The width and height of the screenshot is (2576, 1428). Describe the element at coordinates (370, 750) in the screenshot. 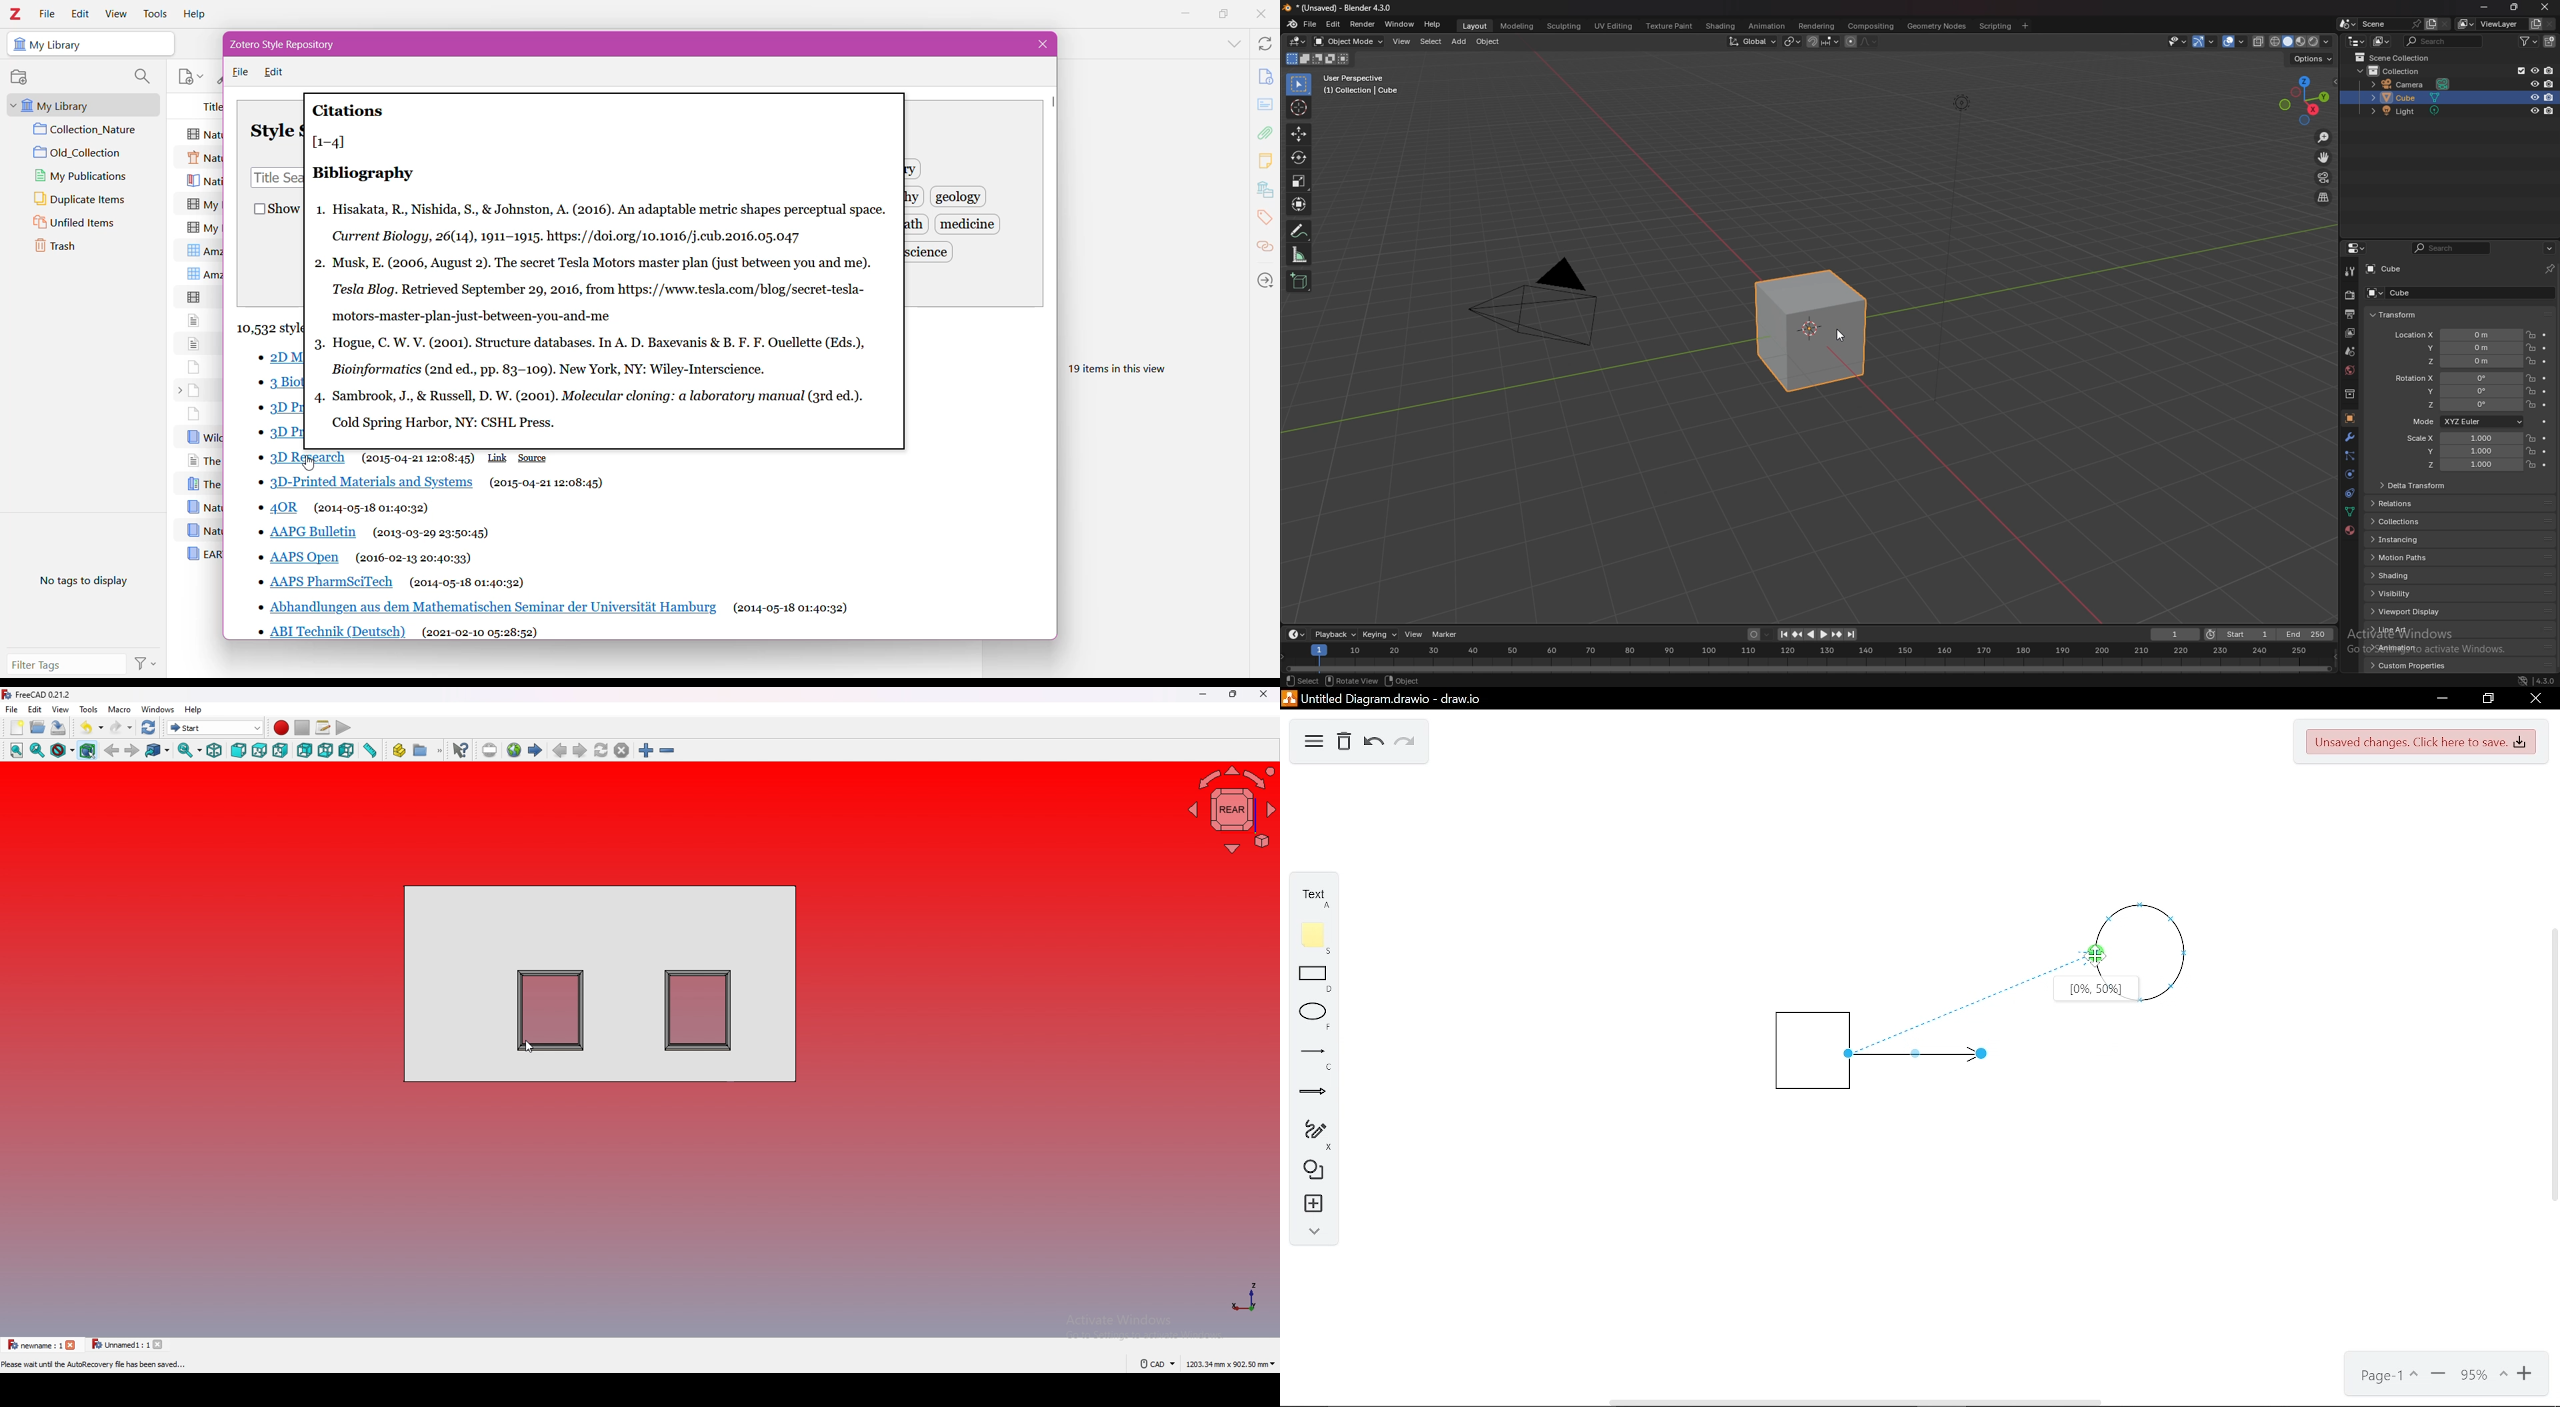

I see `measure distance` at that location.